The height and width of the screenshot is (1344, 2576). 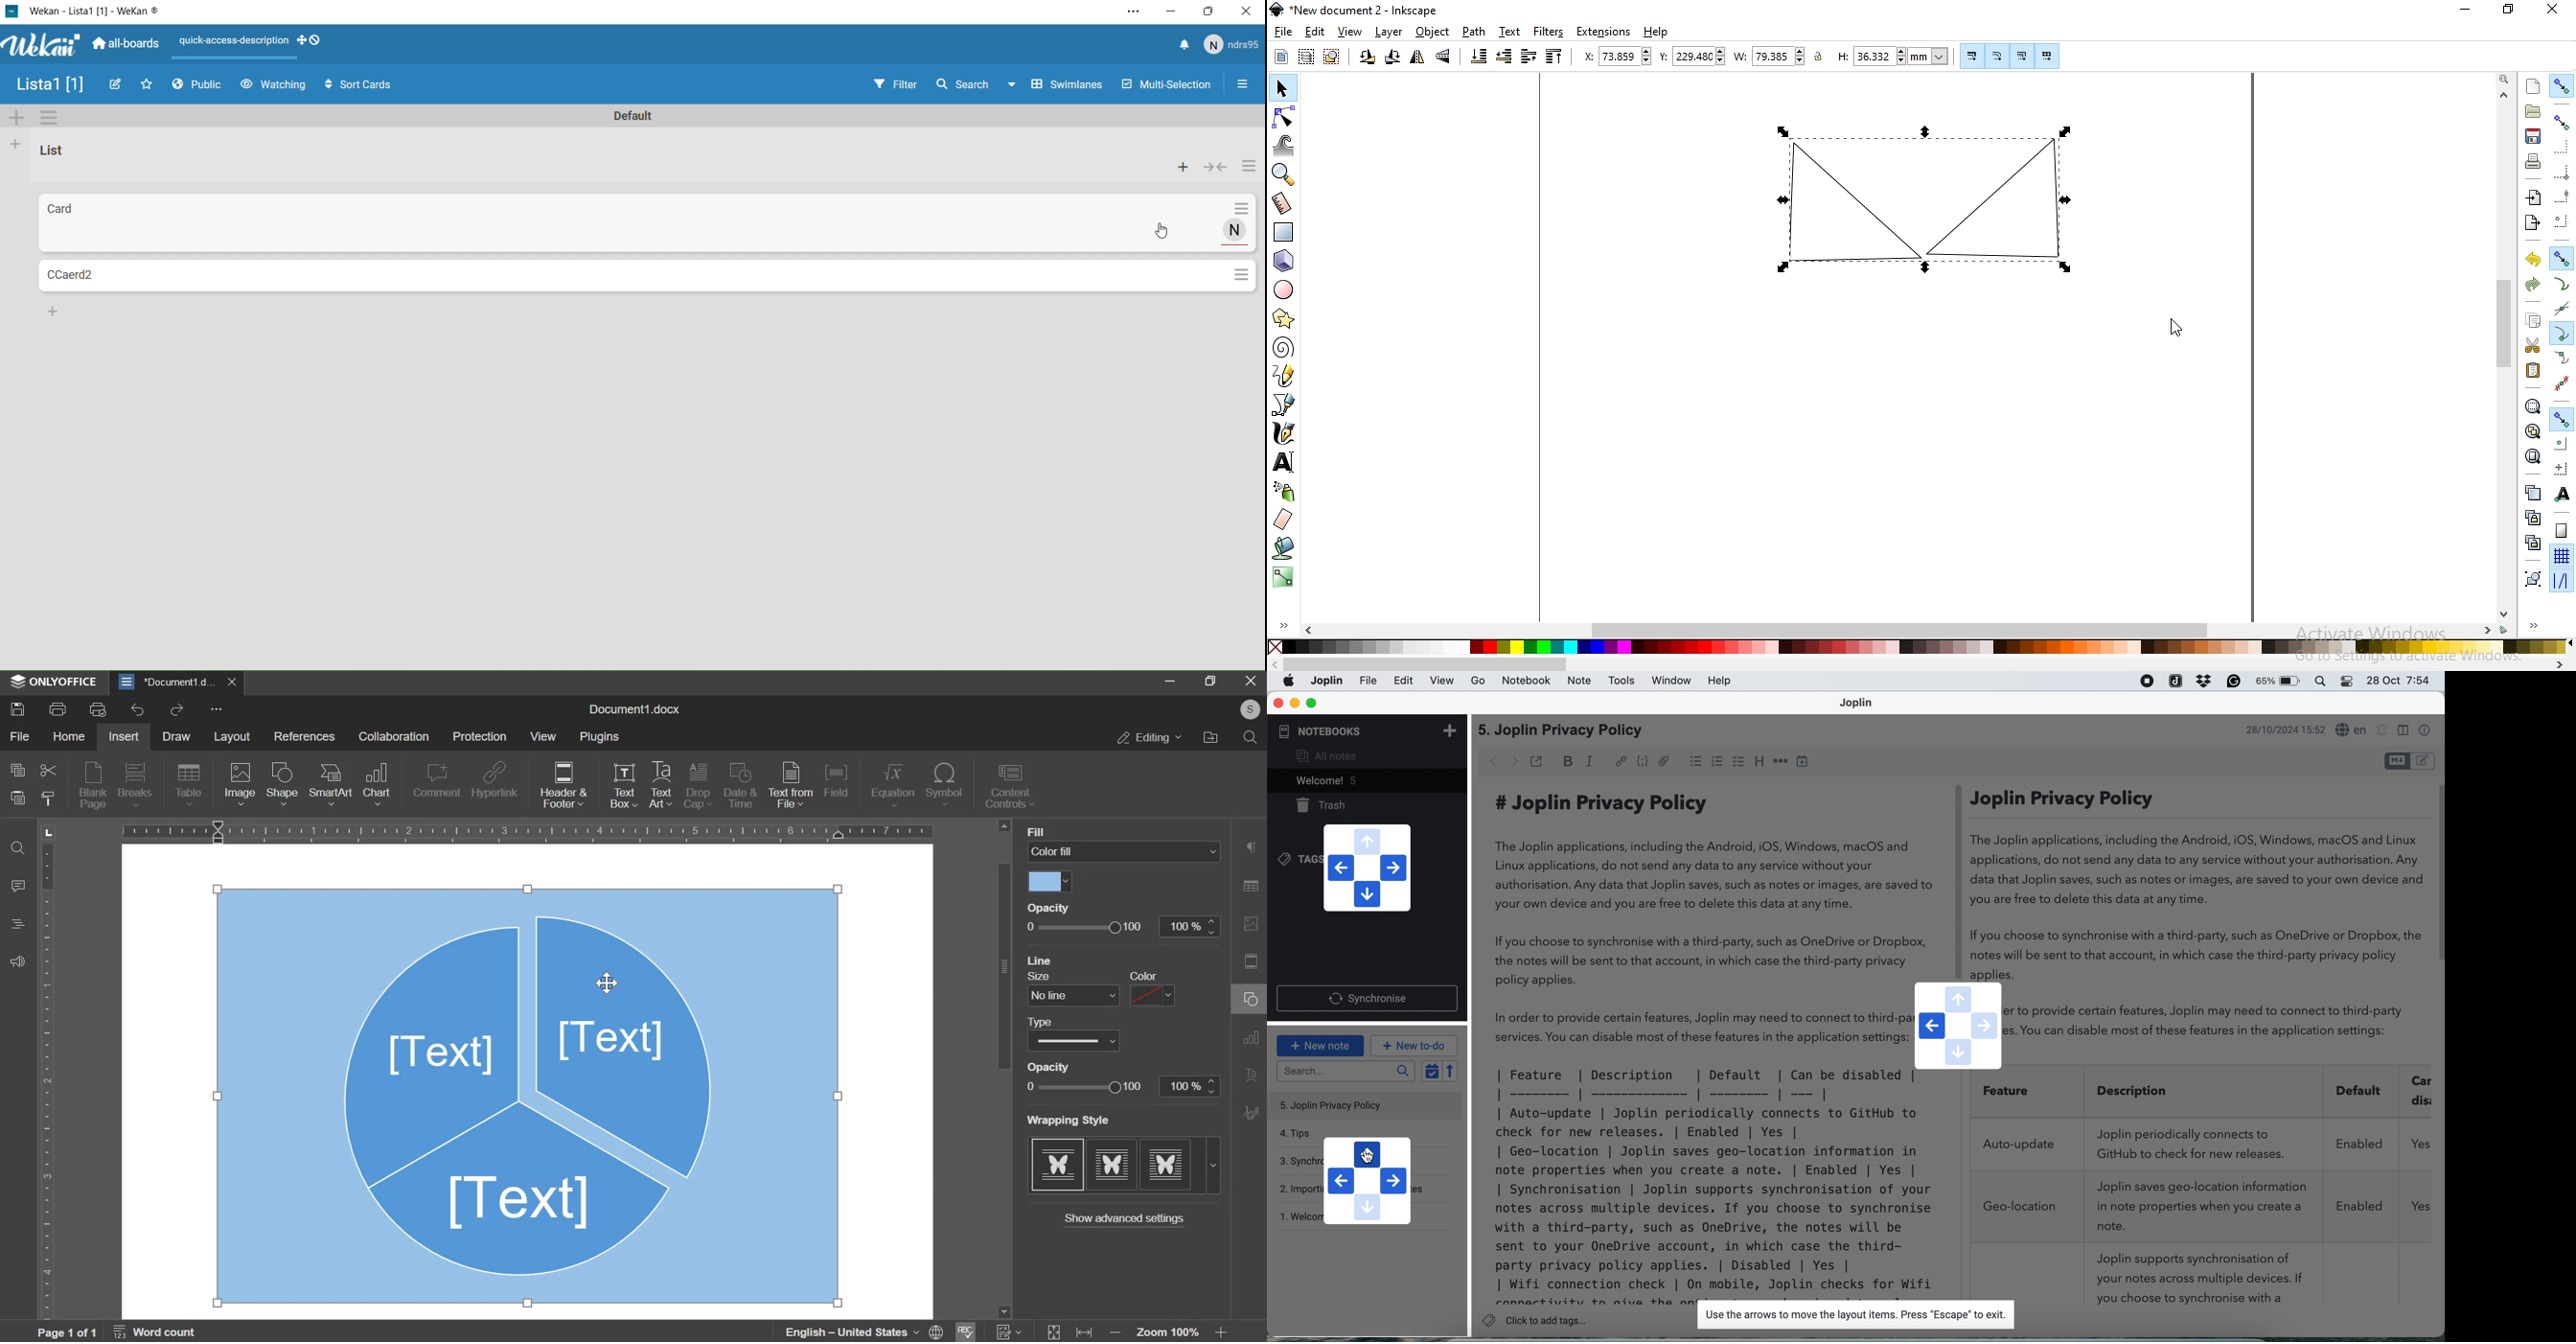 I want to click on , so click(x=1046, y=1020).